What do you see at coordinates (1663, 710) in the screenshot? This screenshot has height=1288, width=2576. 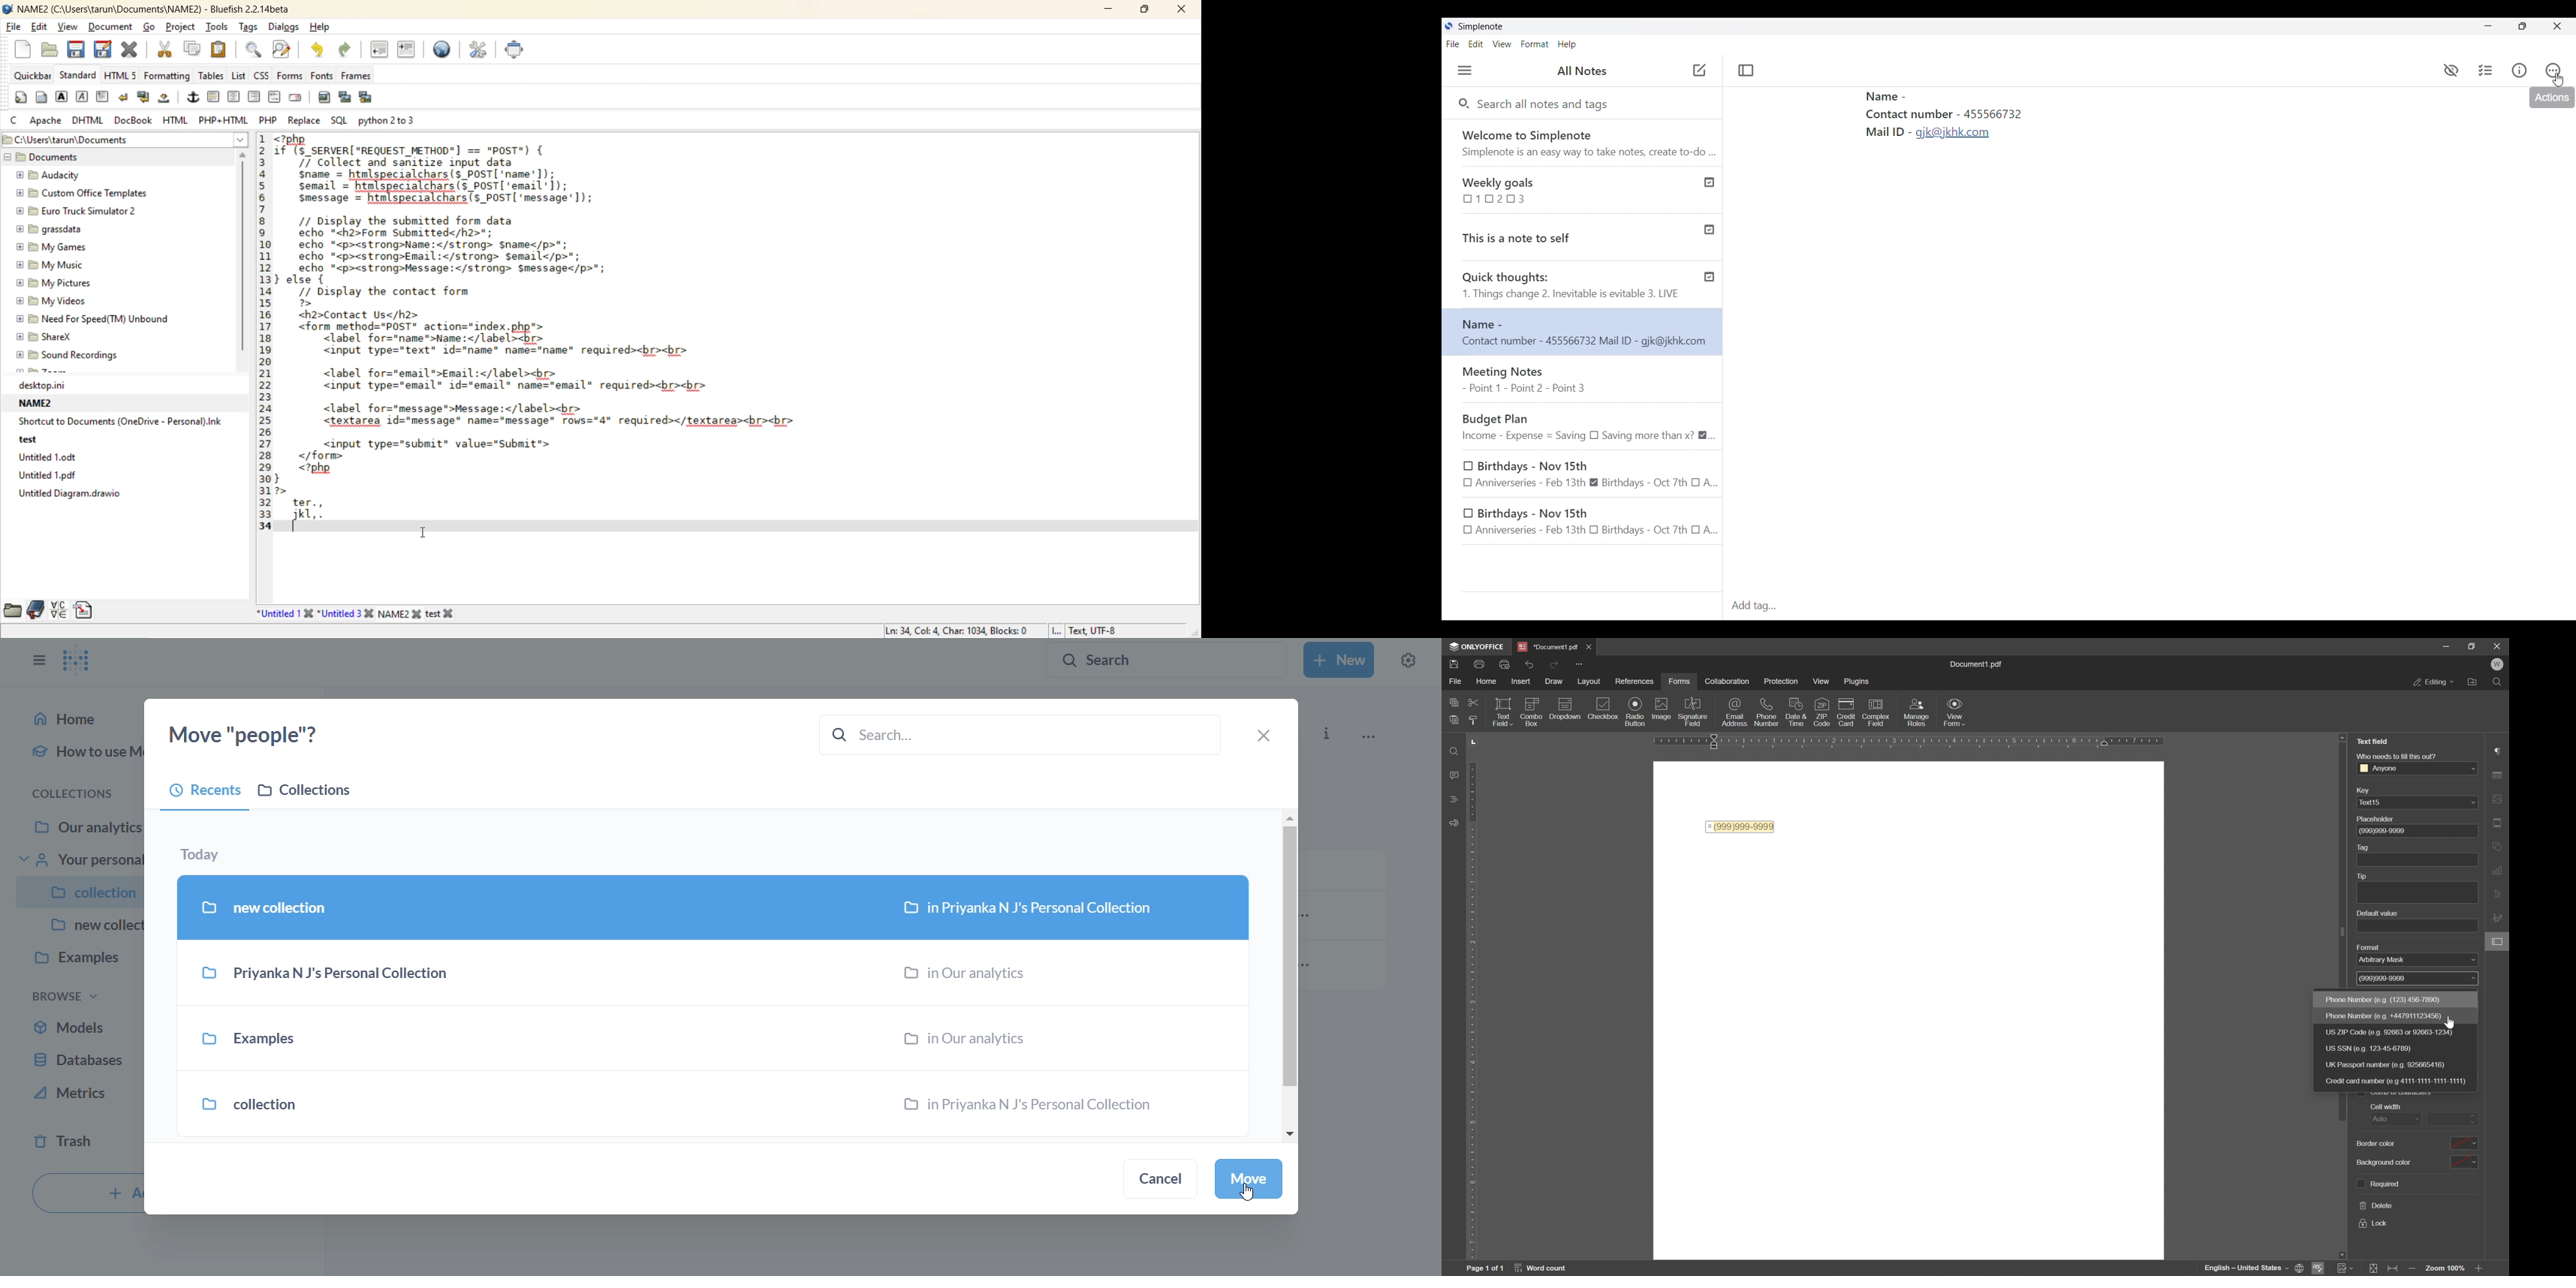 I see `image` at bounding box center [1663, 710].